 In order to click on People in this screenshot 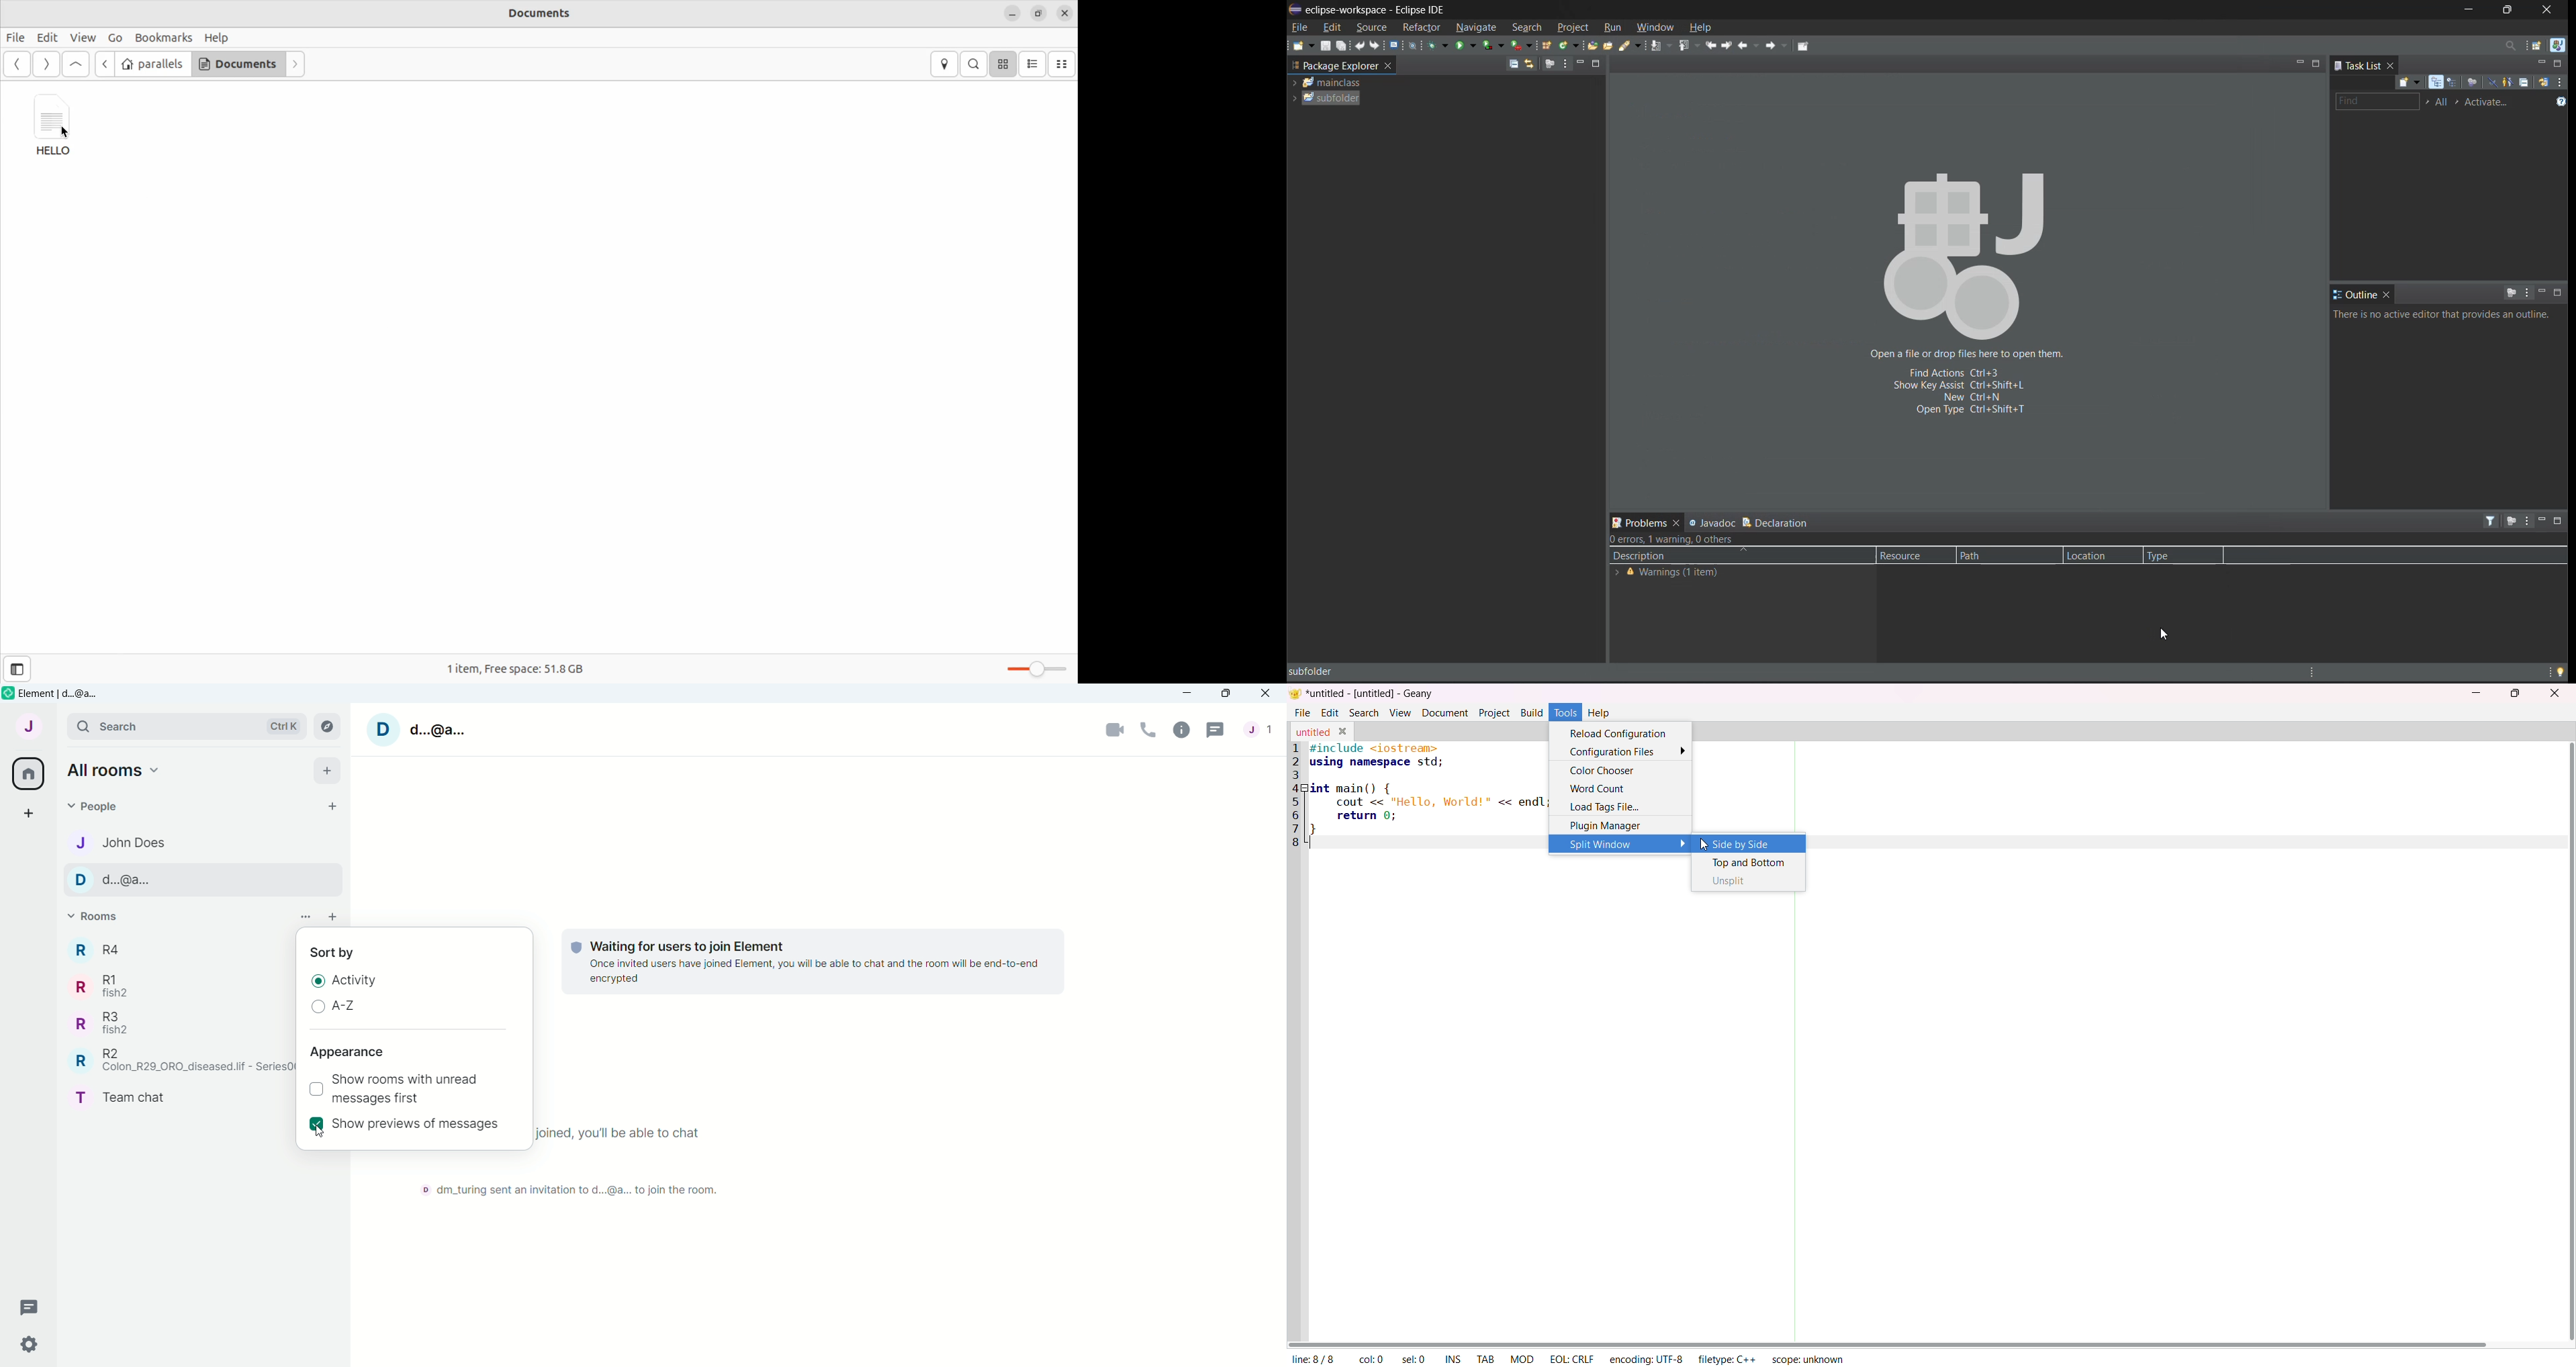, I will do `click(99, 806)`.